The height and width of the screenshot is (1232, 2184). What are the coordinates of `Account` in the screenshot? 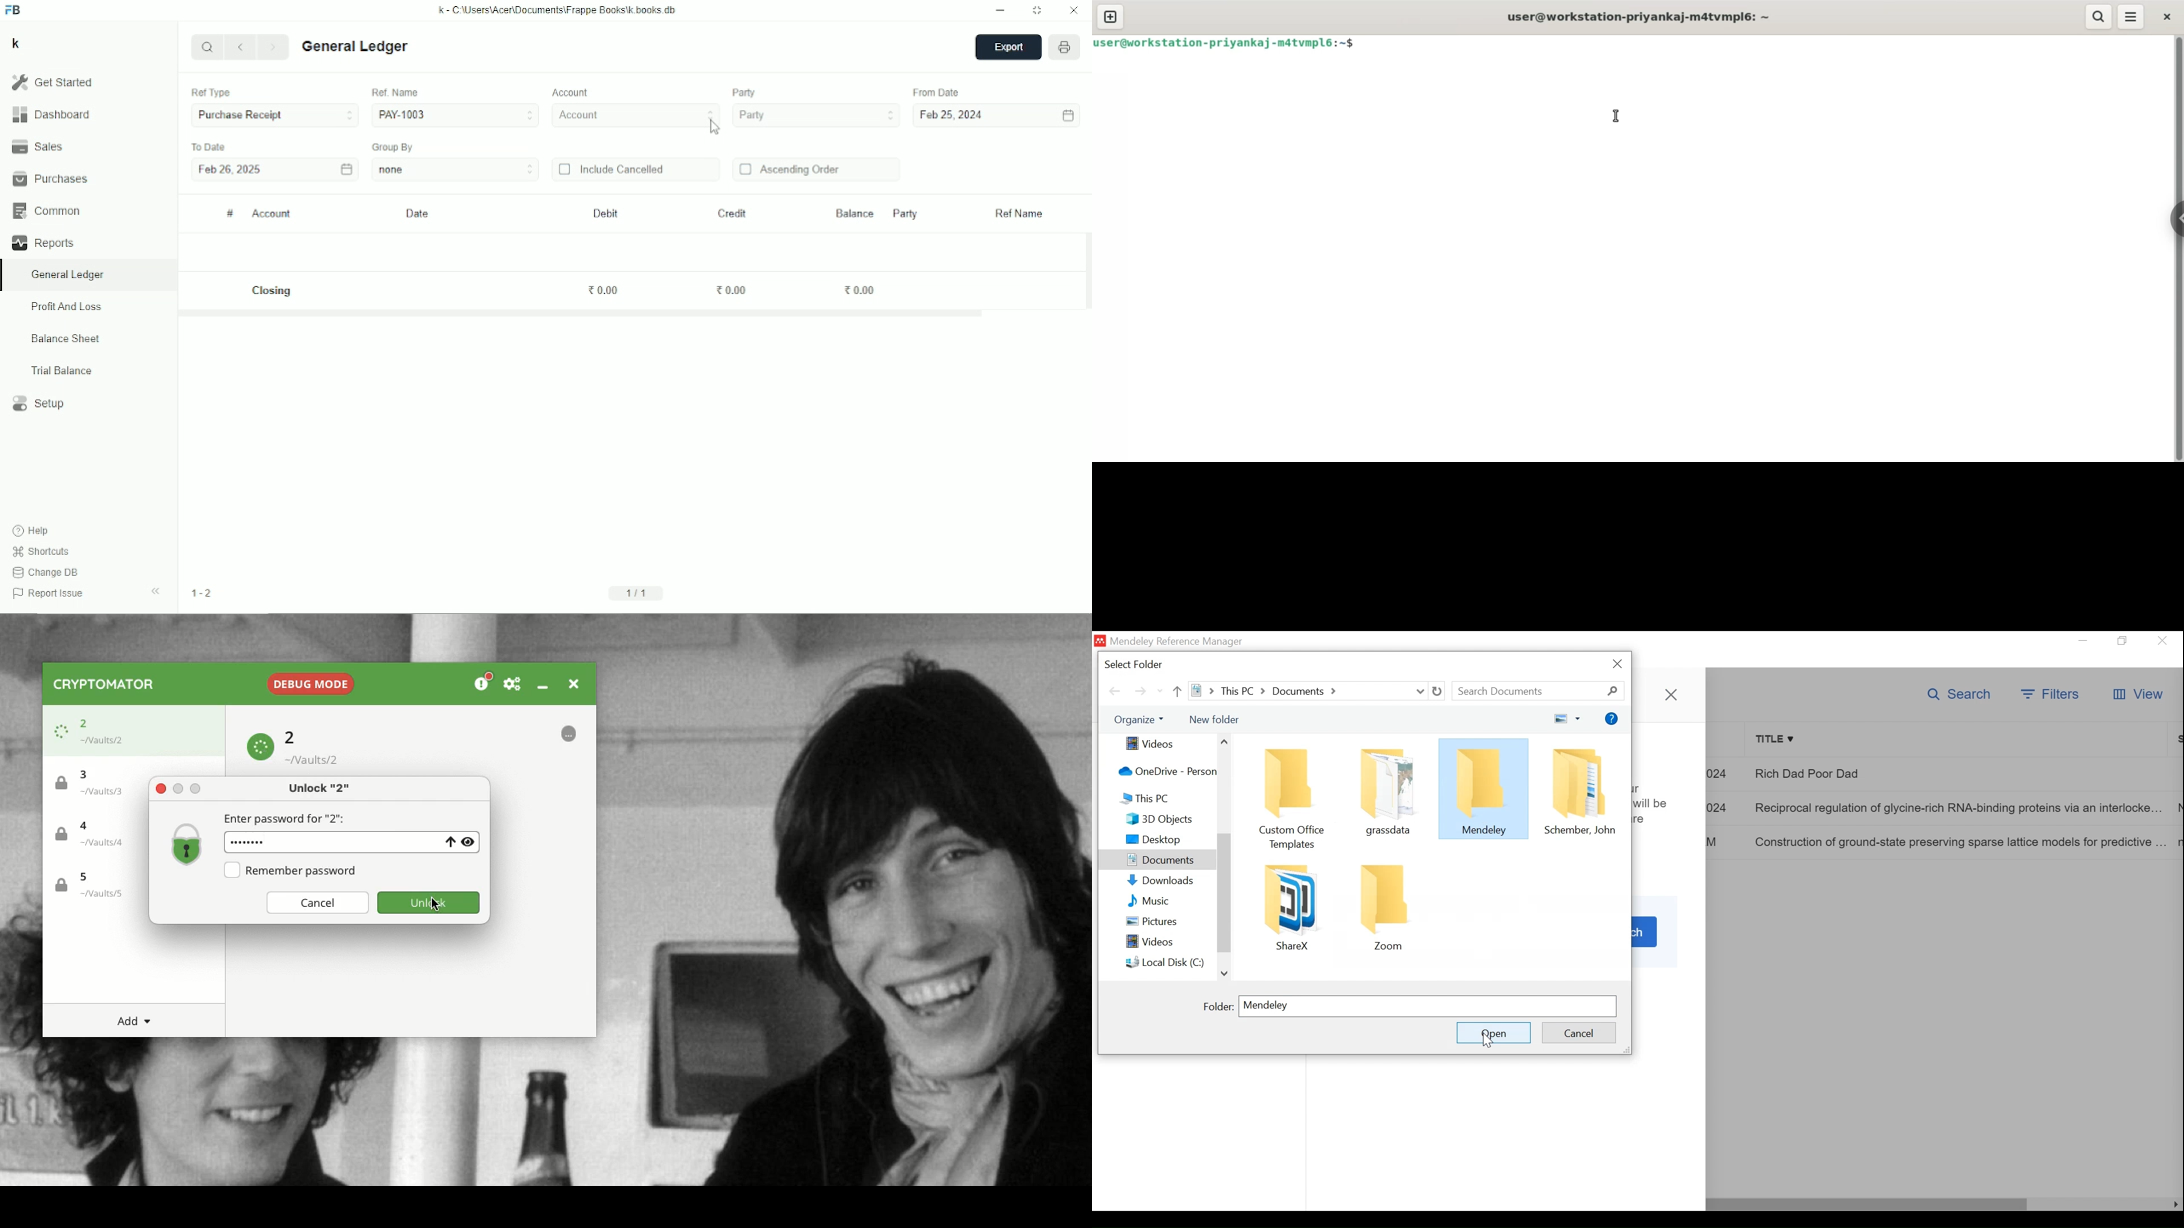 It's located at (637, 116).